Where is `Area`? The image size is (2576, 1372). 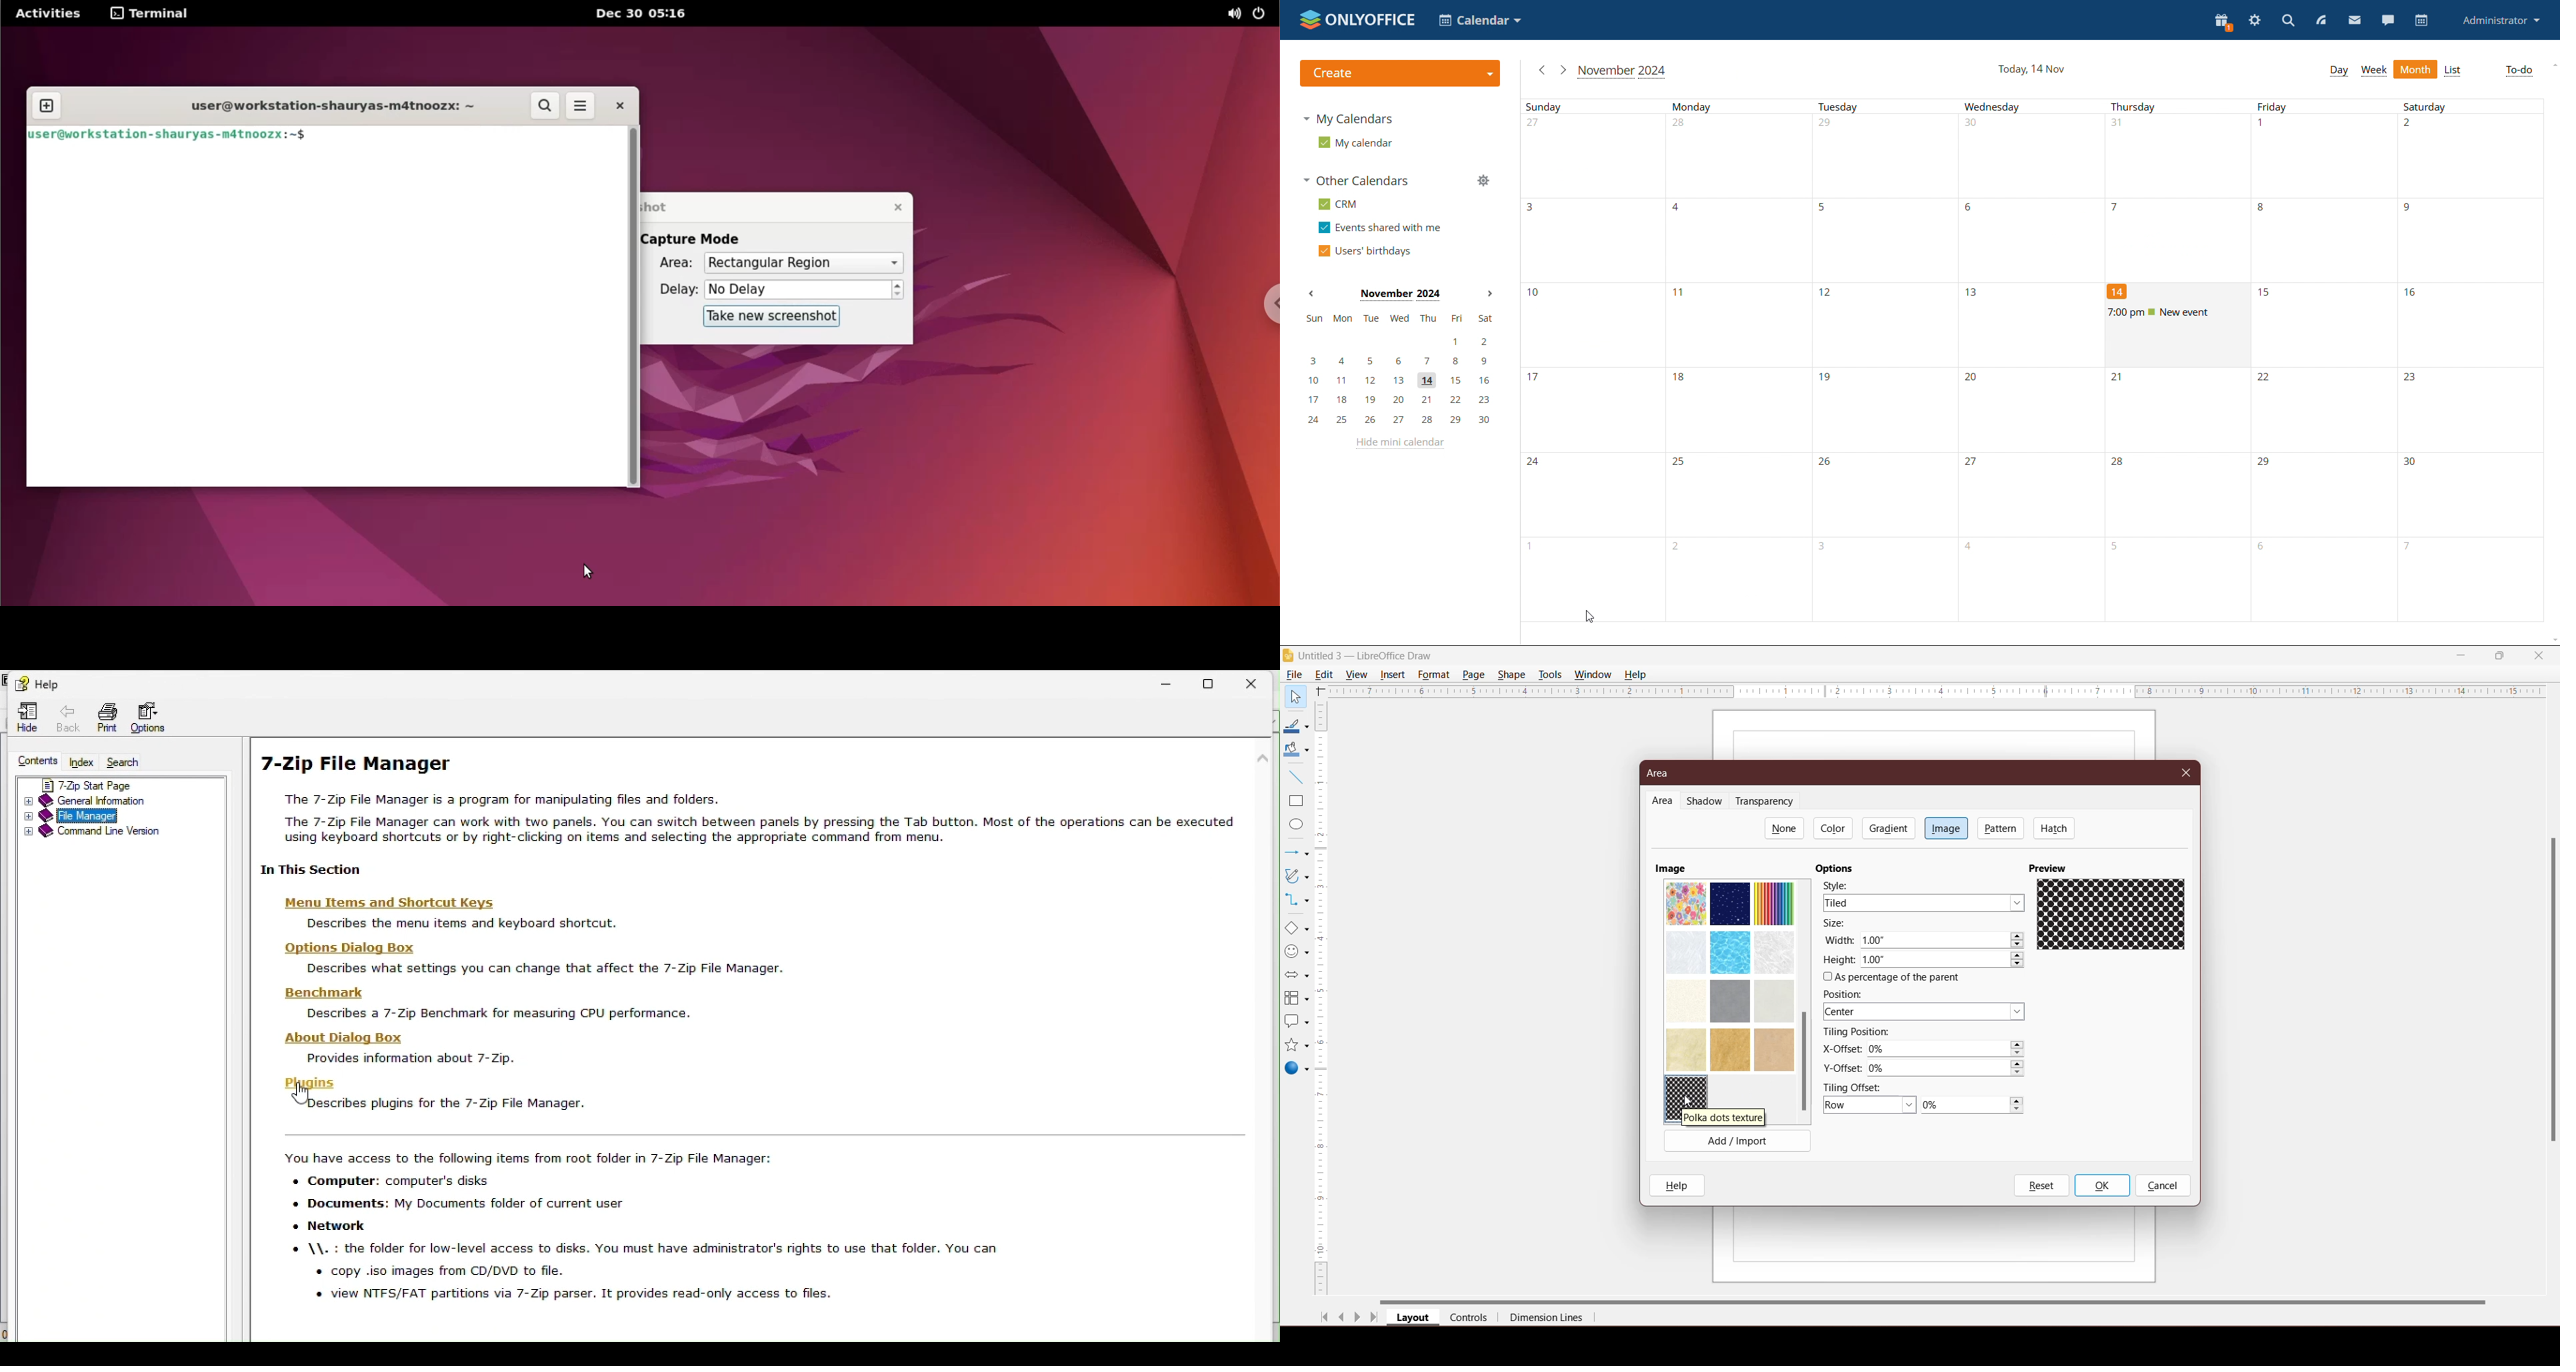 Area is located at coordinates (1662, 773).